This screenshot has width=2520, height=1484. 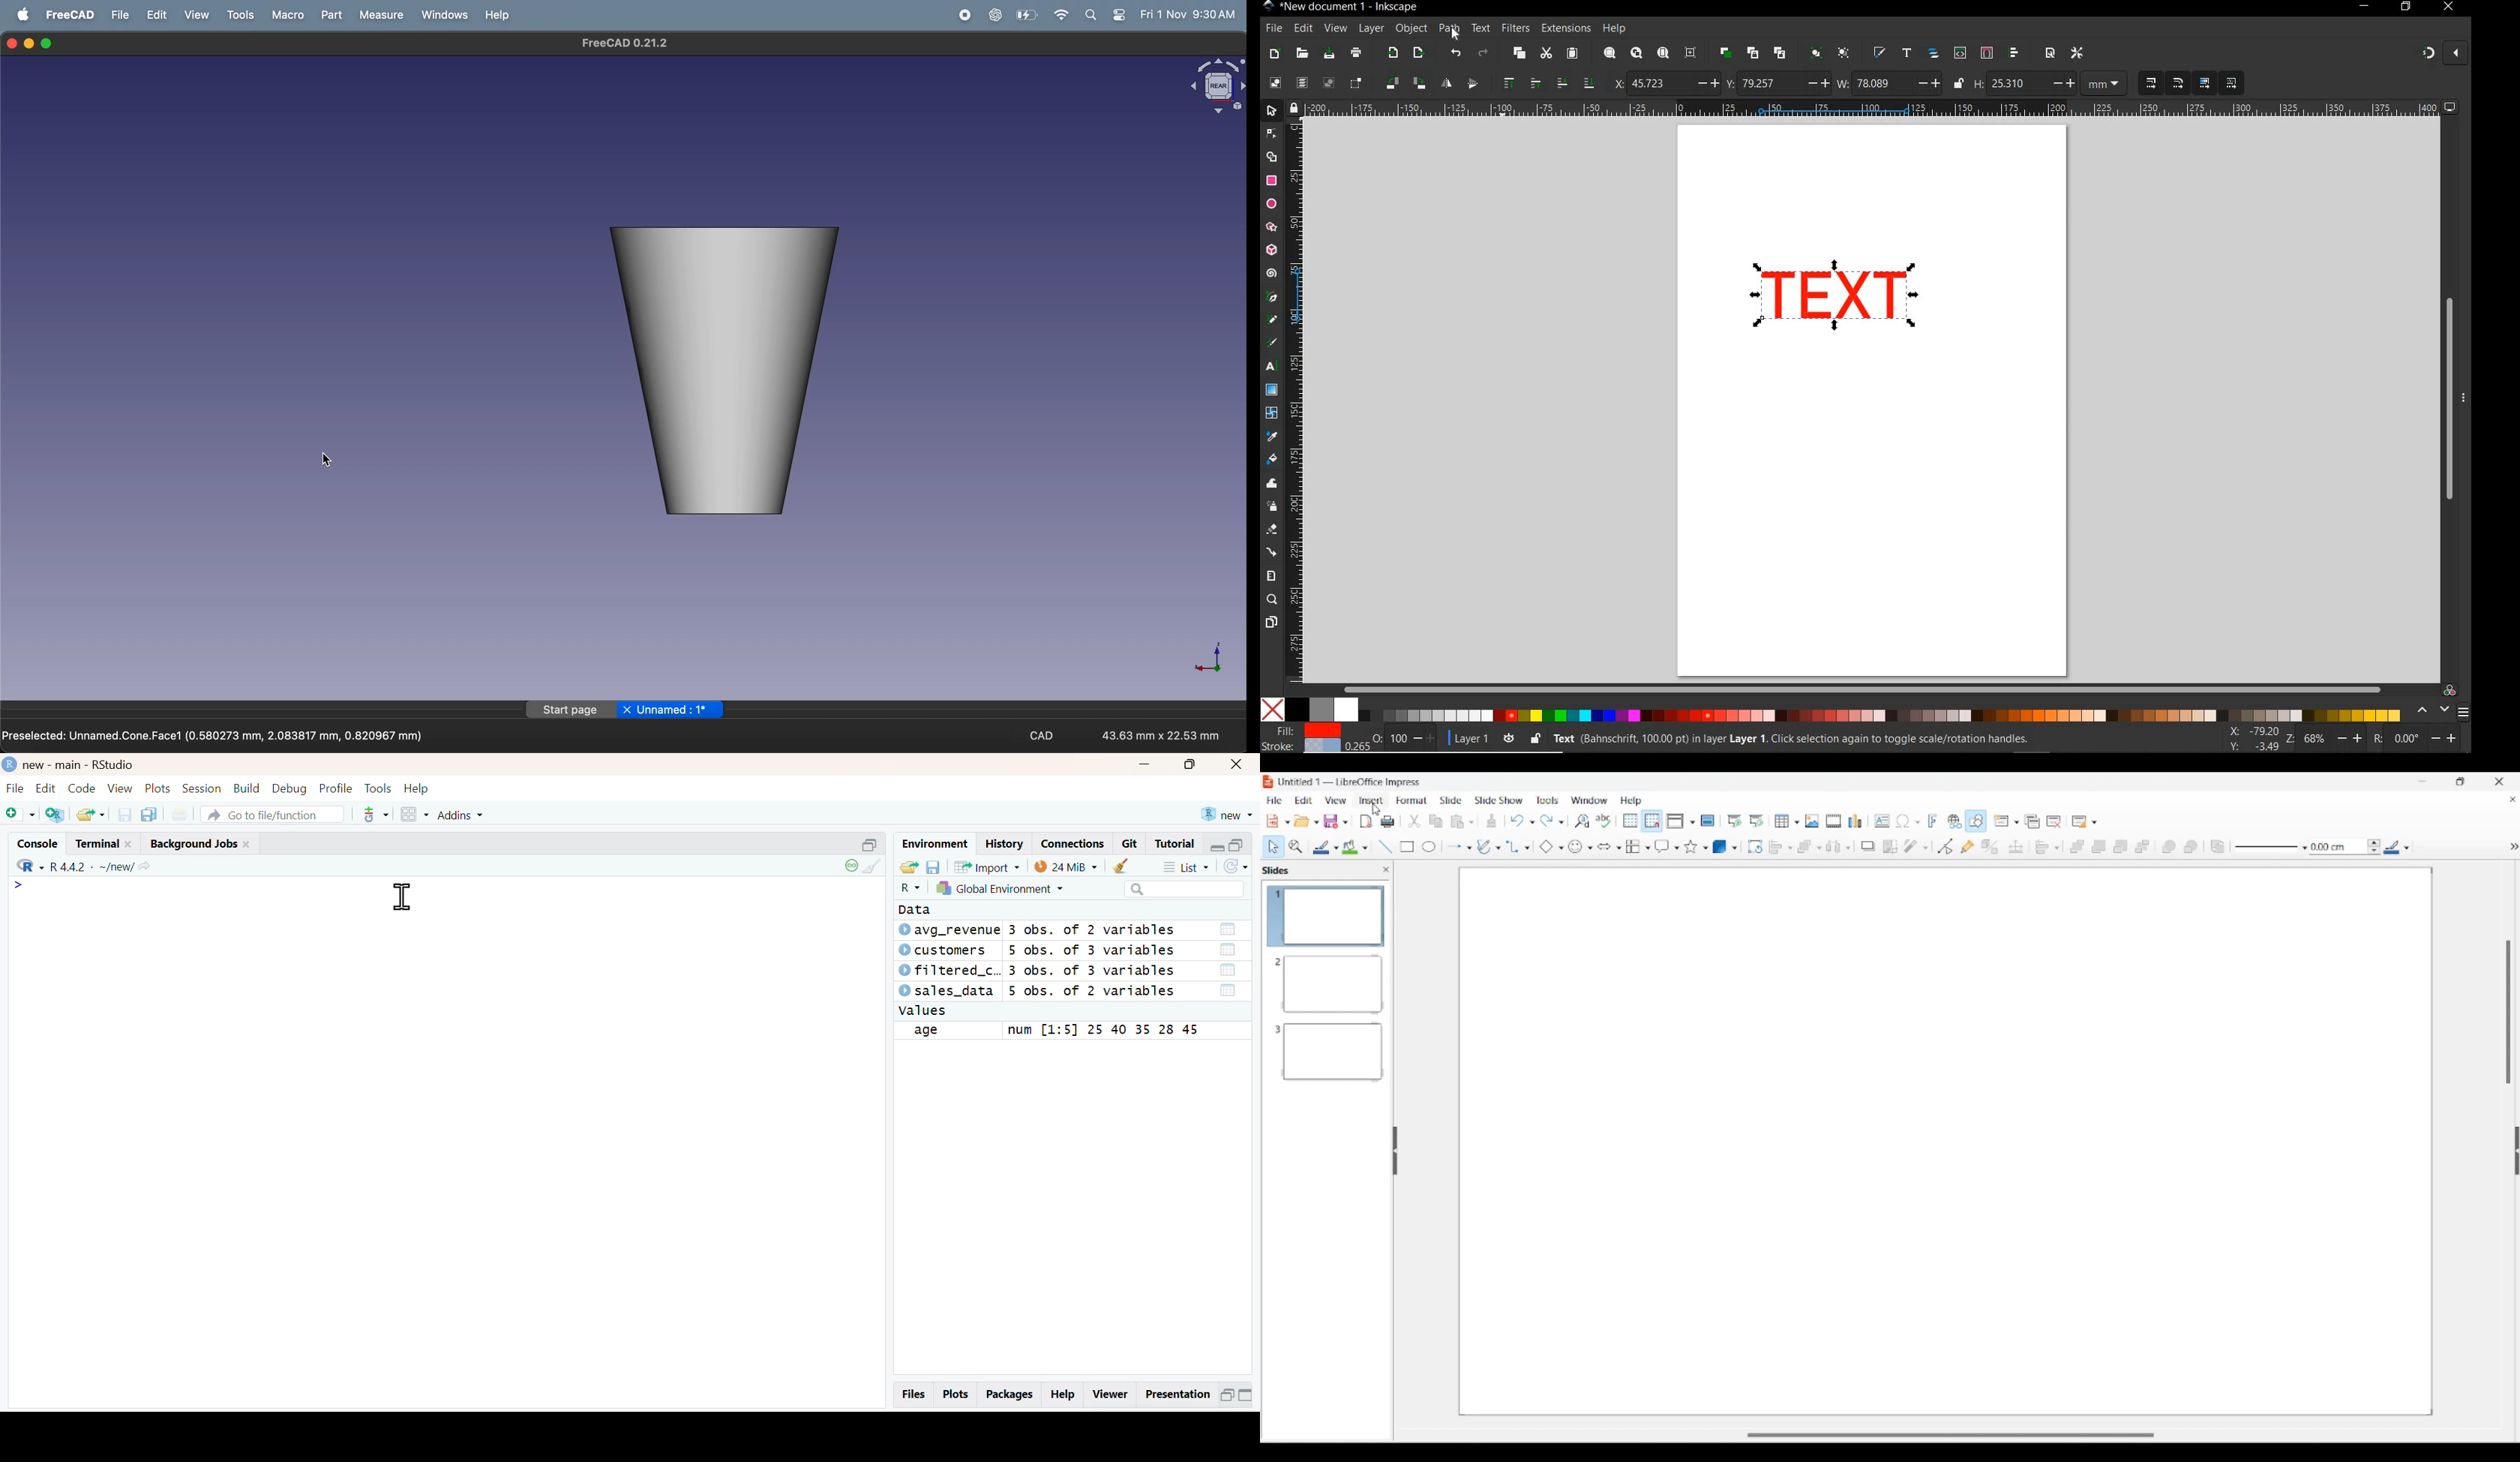 I want to click on minimize pane, so click(x=1218, y=846).